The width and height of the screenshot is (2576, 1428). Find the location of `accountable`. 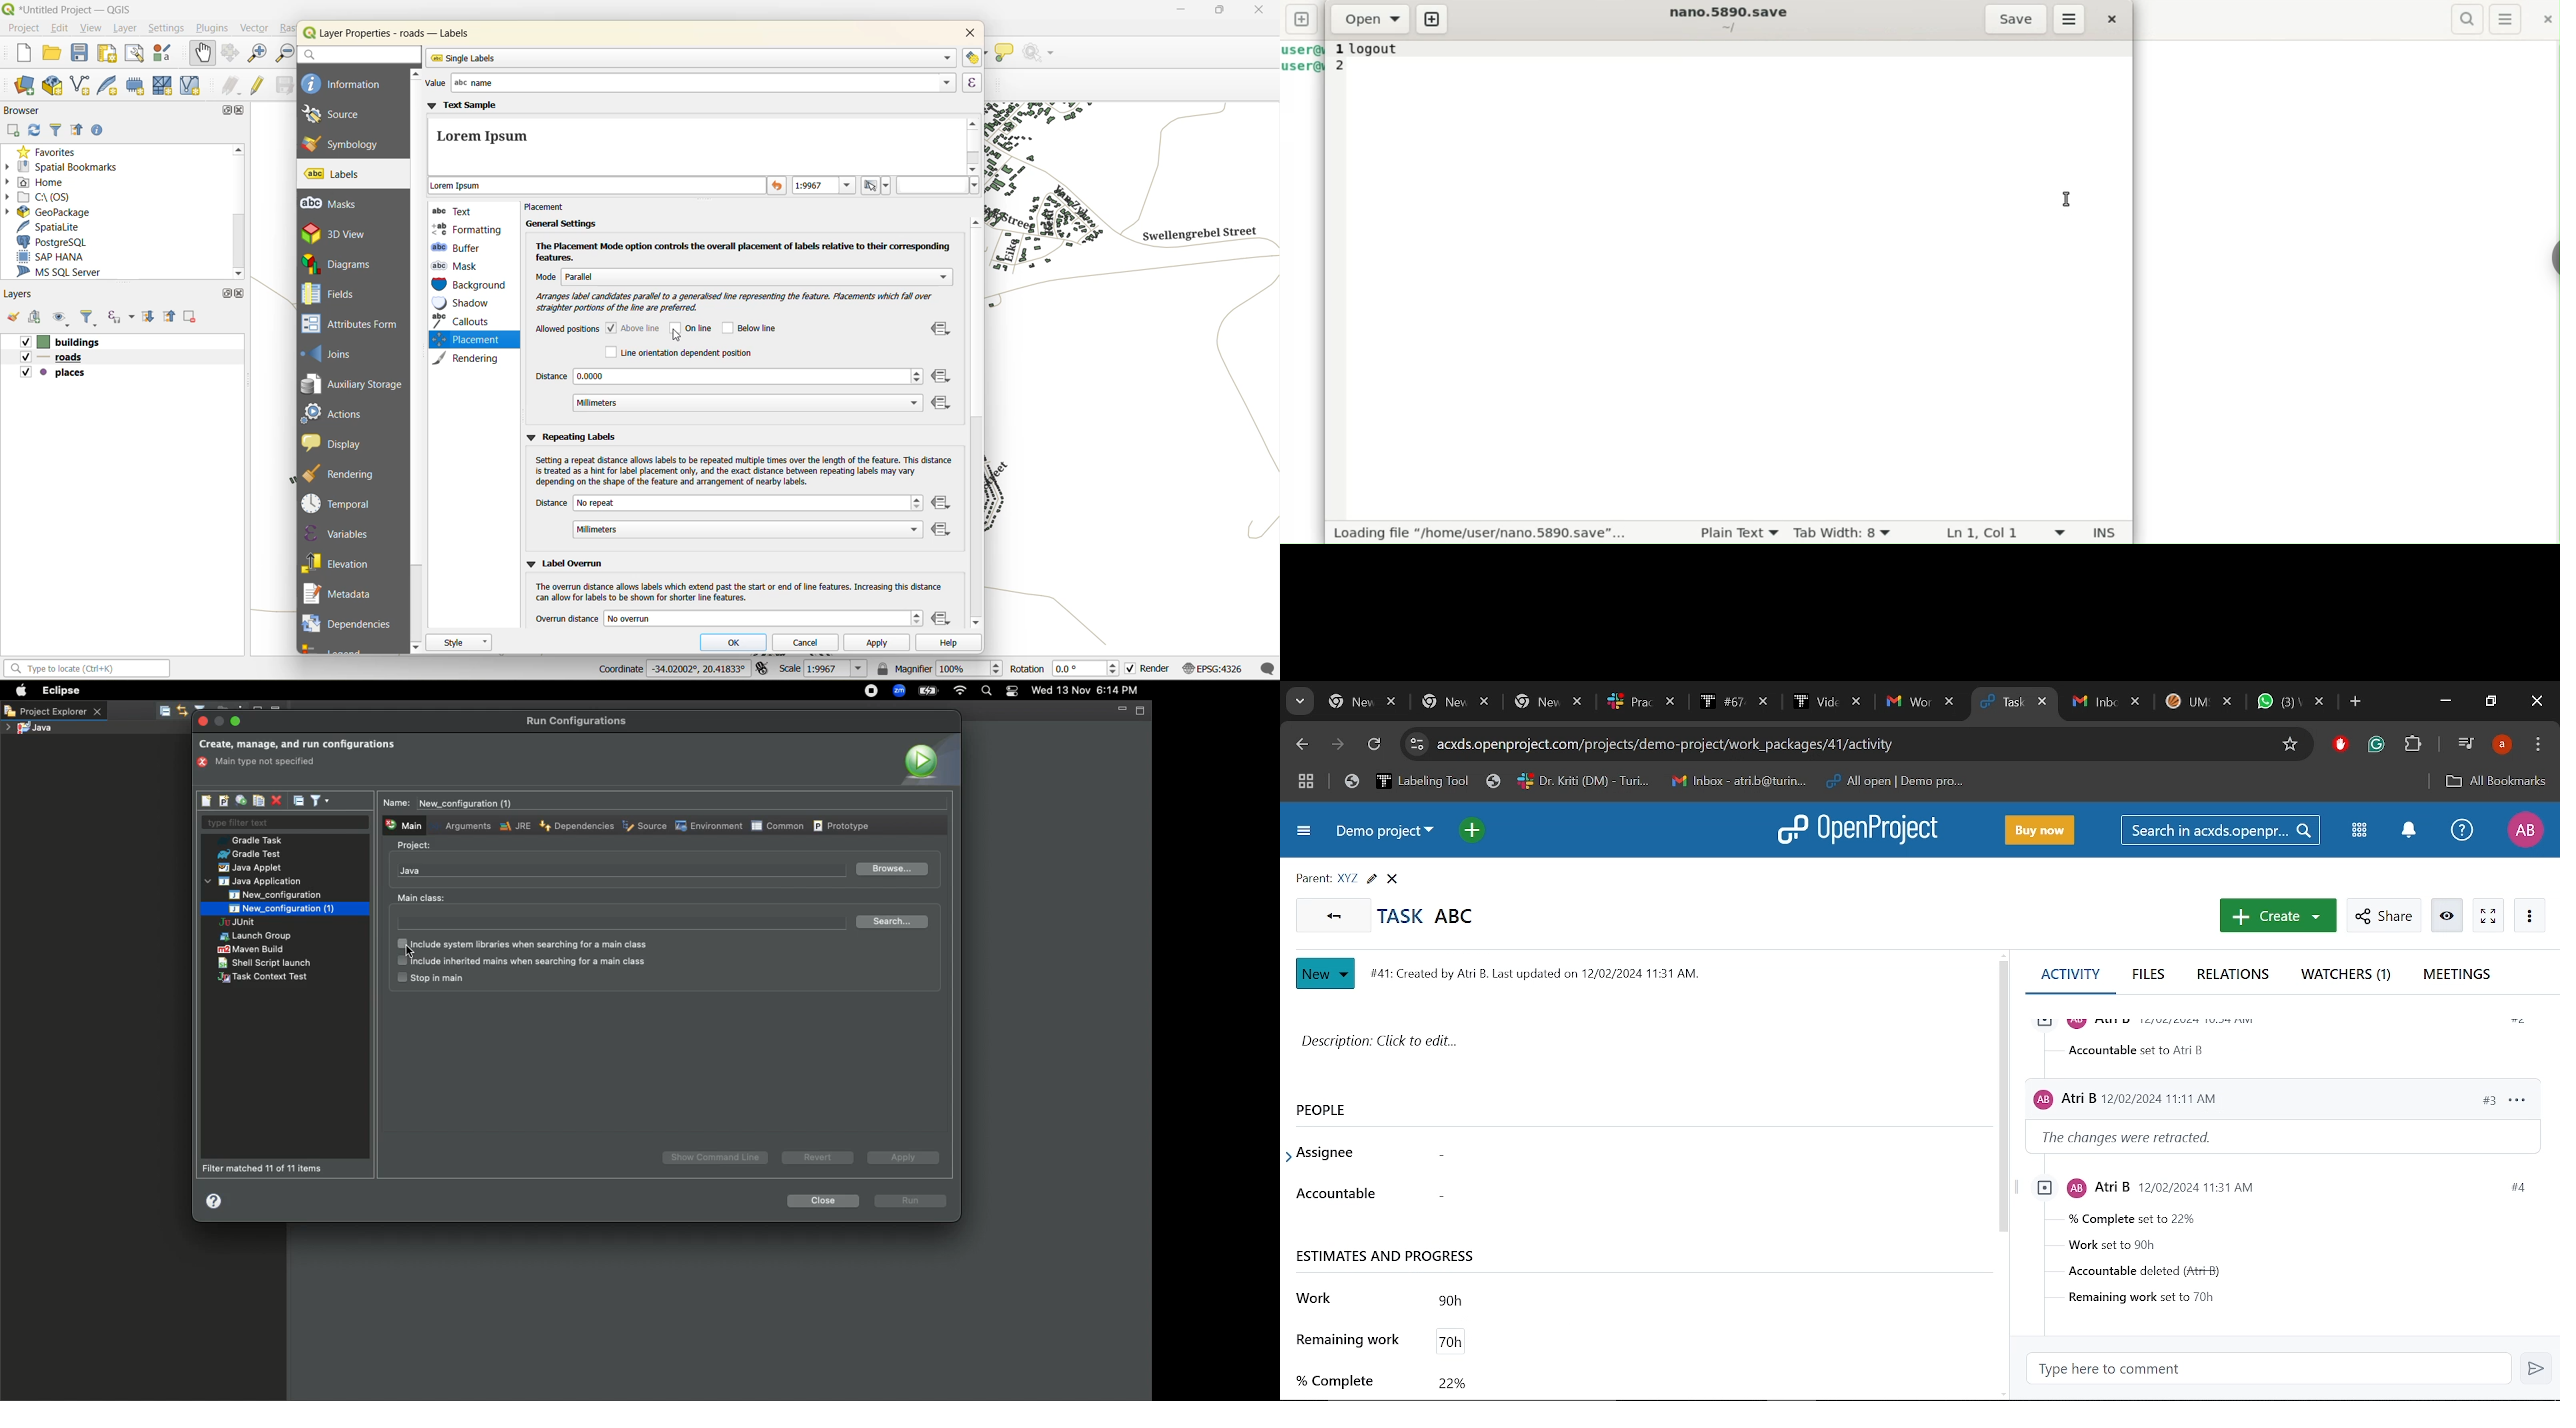

accountable is located at coordinates (1335, 1193).